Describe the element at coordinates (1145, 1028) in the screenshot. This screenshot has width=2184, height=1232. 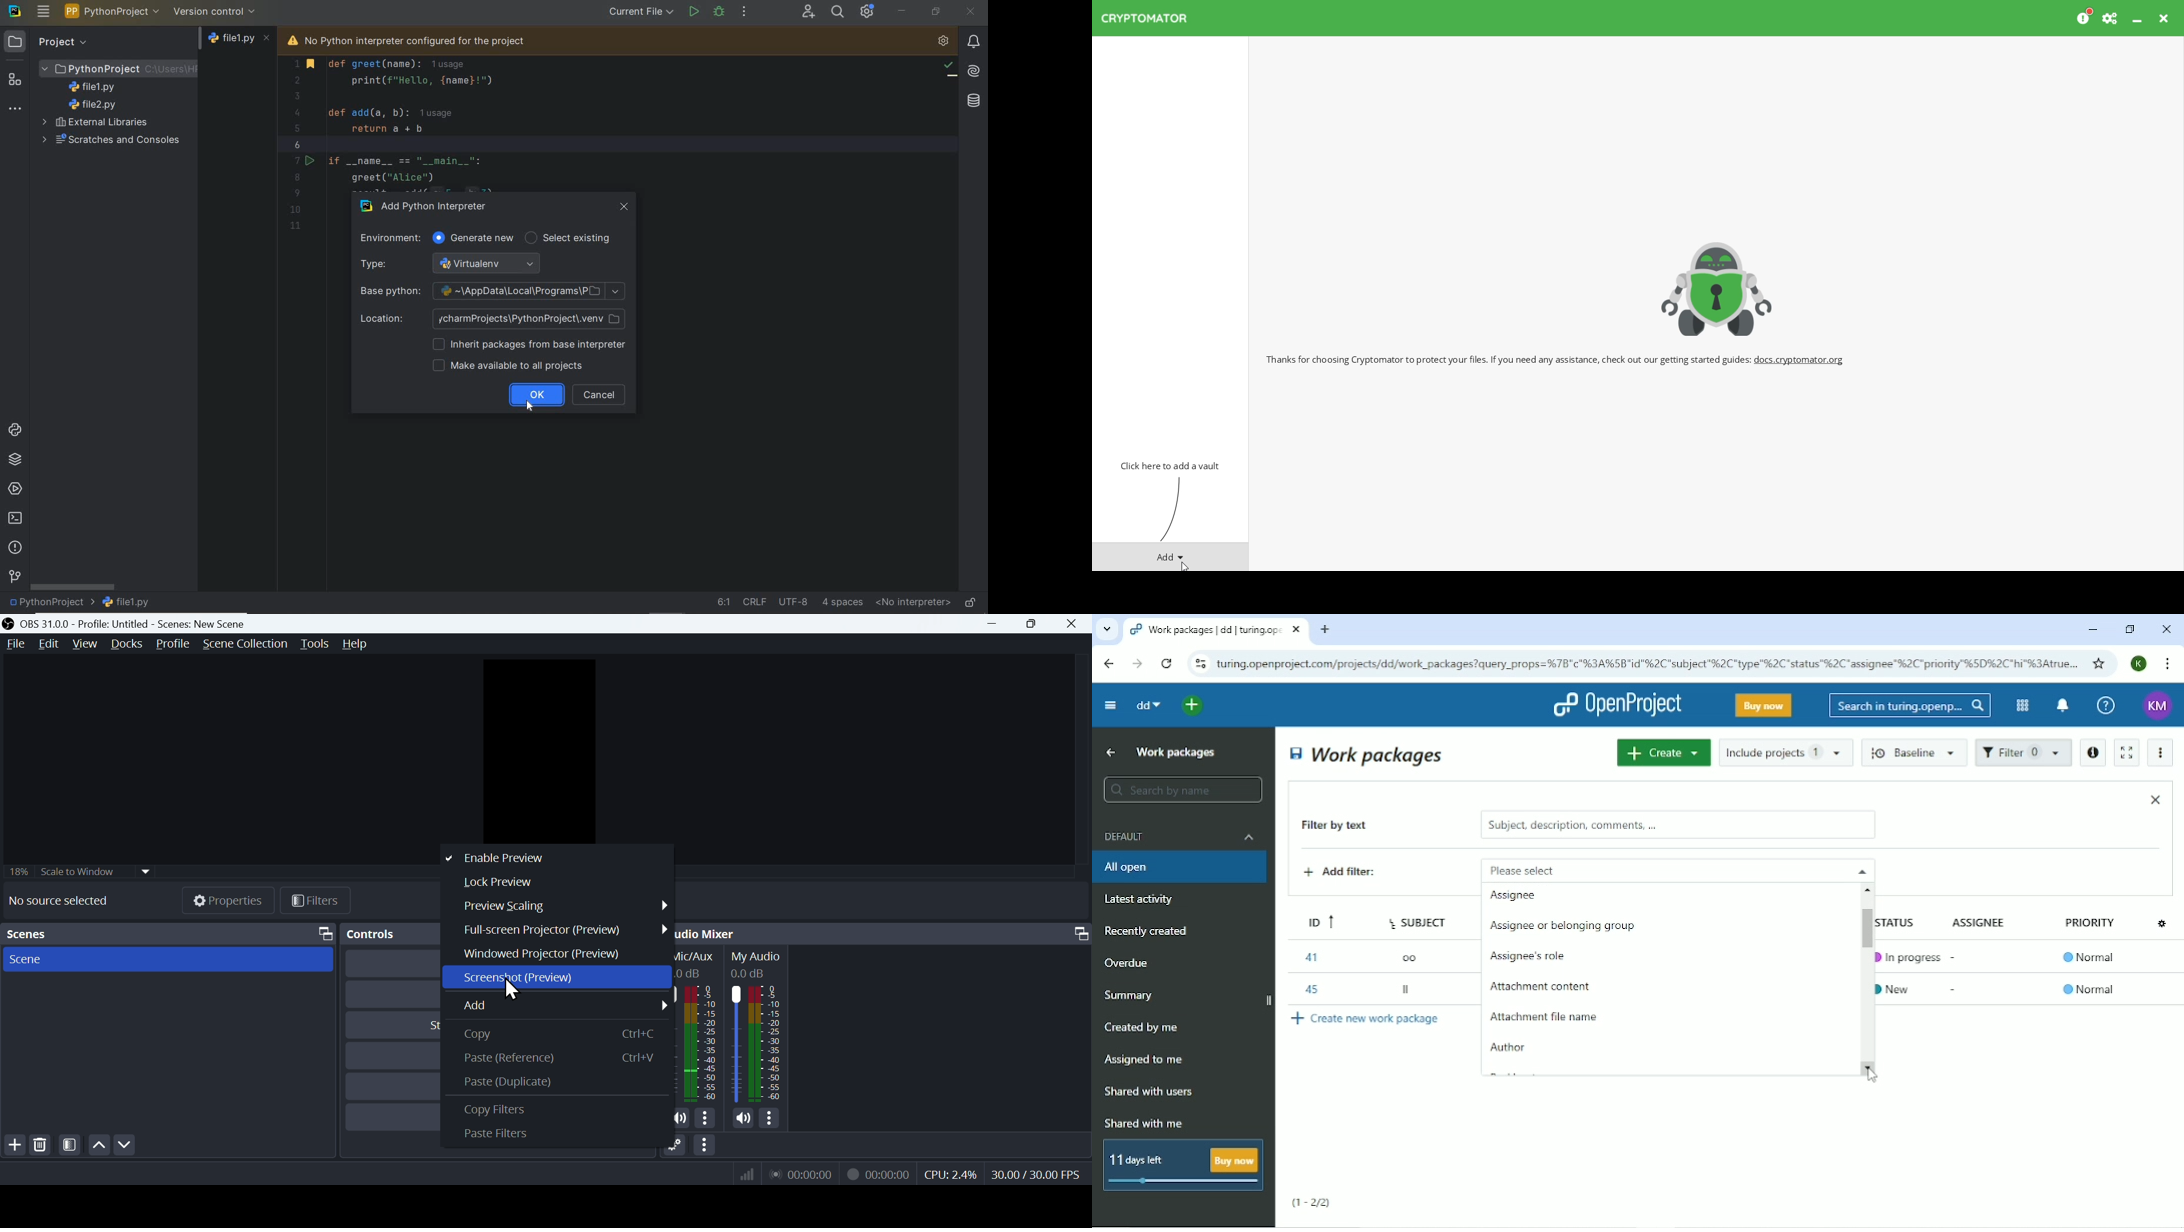
I see `Created by me` at that location.